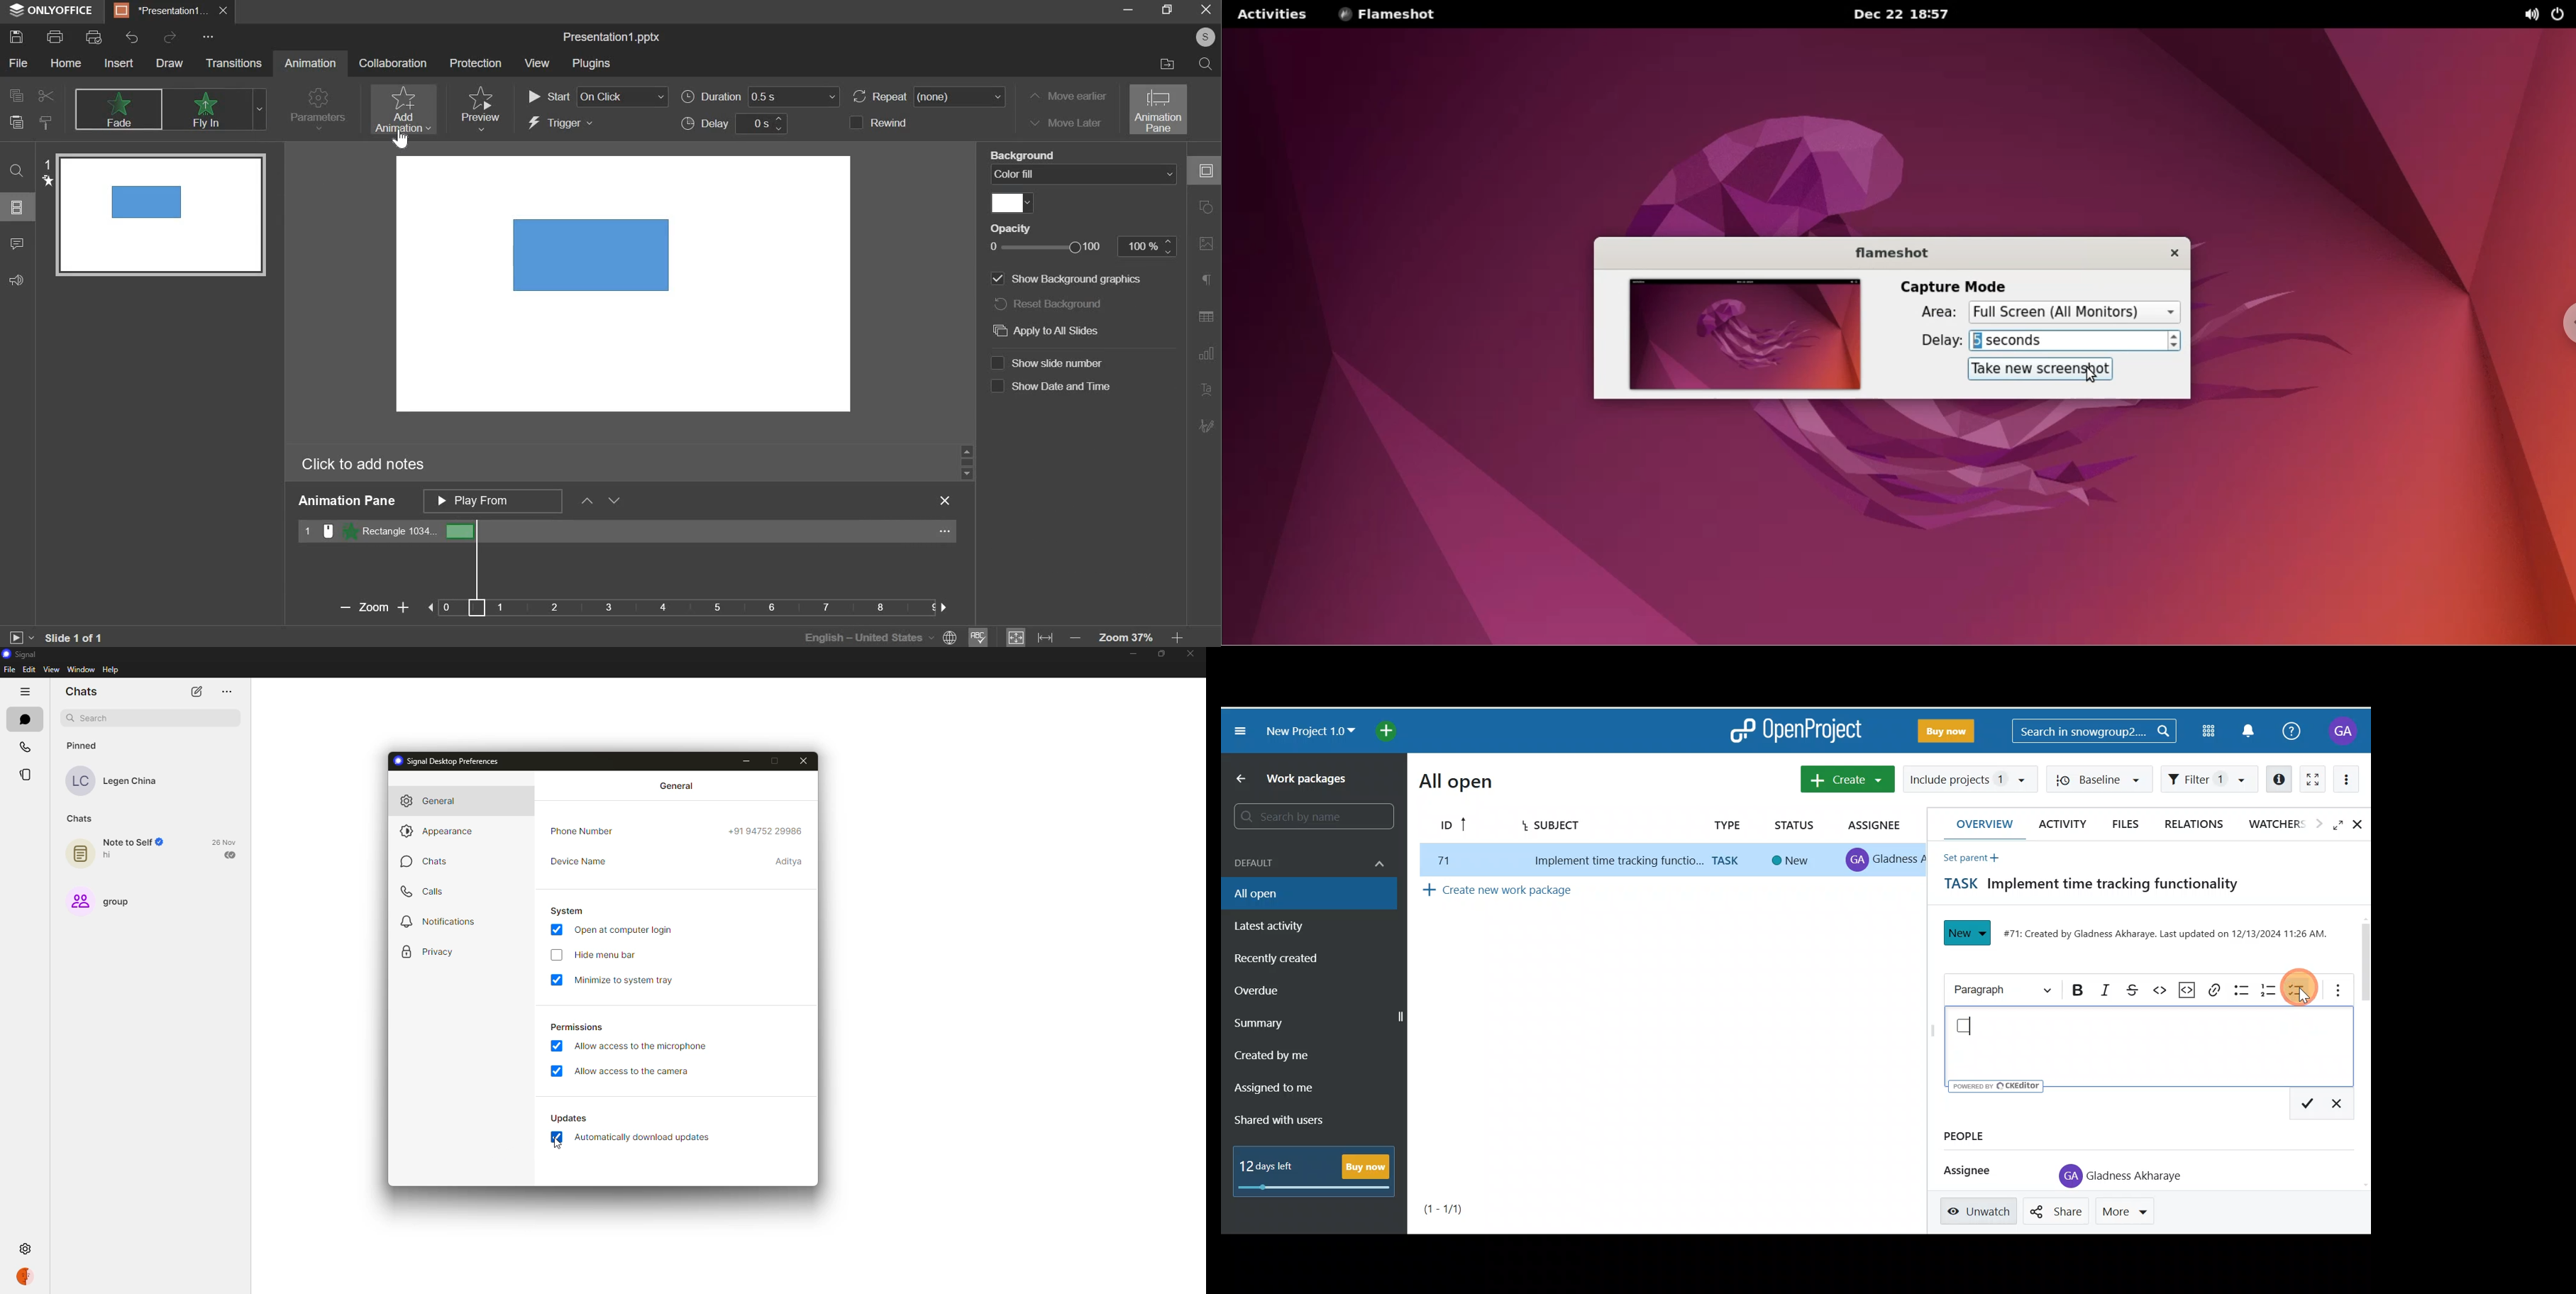 The height and width of the screenshot is (1316, 2576). What do you see at coordinates (556, 930) in the screenshot?
I see `enabled` at bounding box center [556, 930].